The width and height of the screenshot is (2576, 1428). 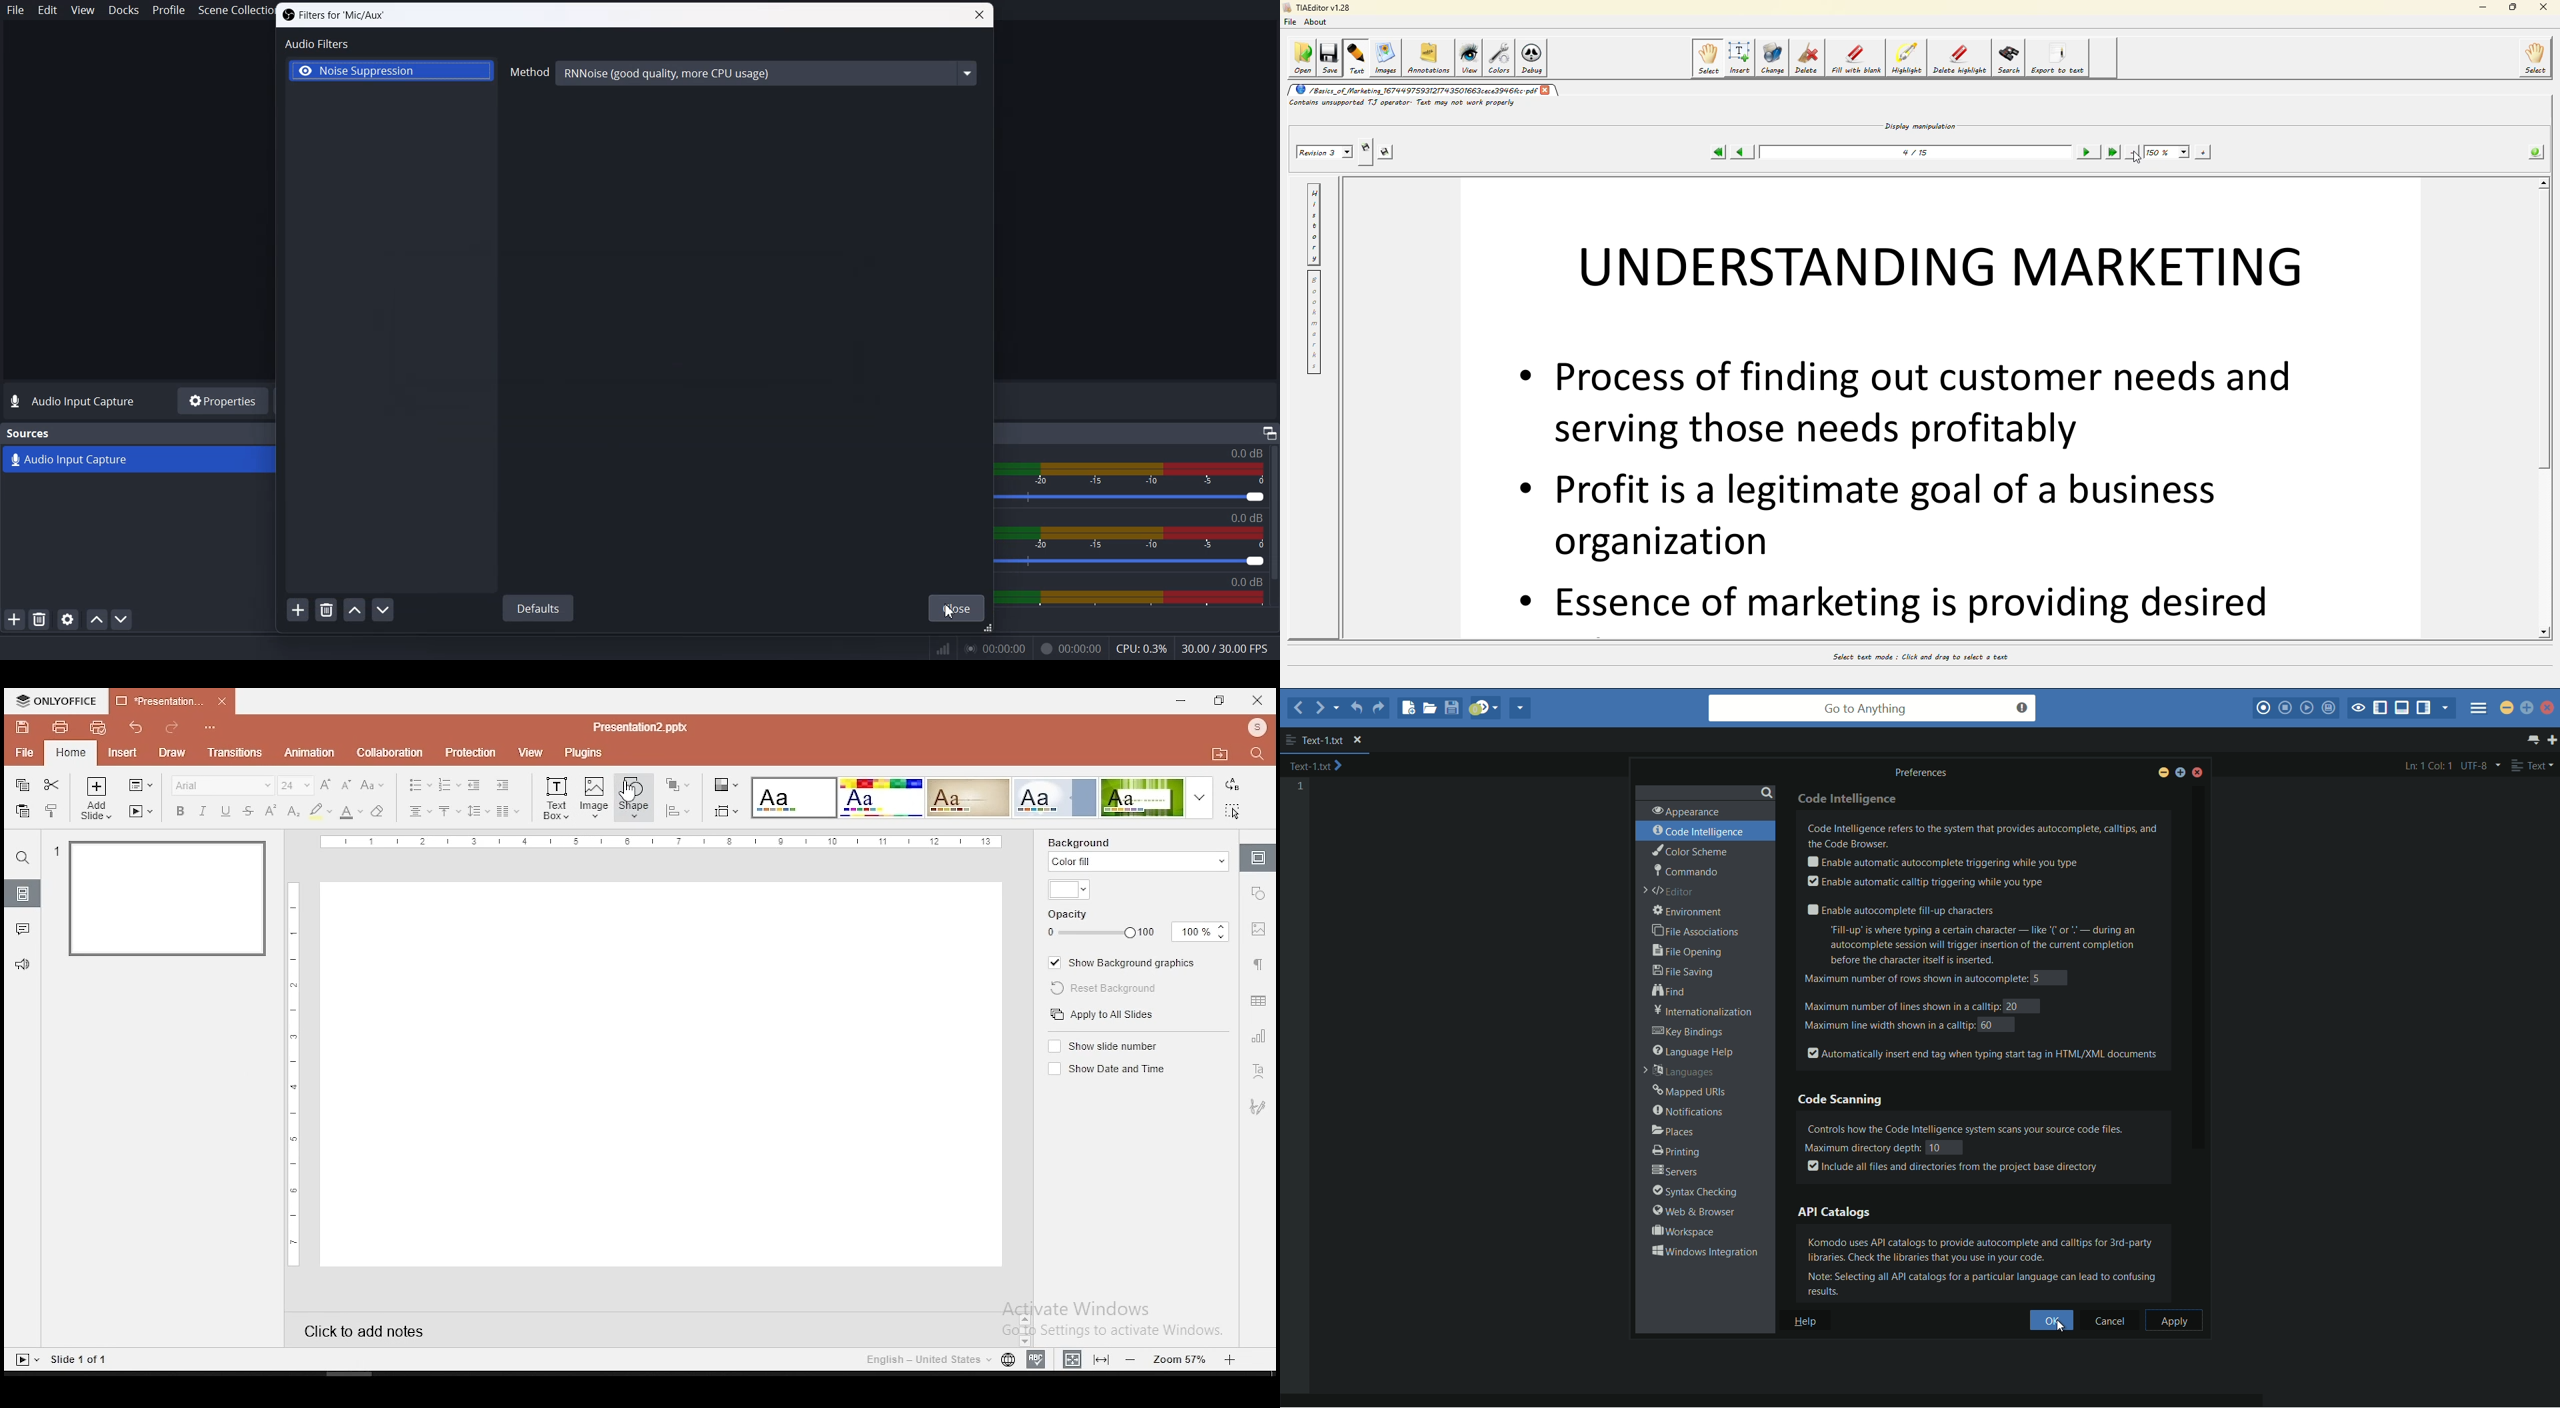 What do you see at coordinates (26, 1360) in the screenshot?
I see `start slideshow` at bounding box center [26, 1360].